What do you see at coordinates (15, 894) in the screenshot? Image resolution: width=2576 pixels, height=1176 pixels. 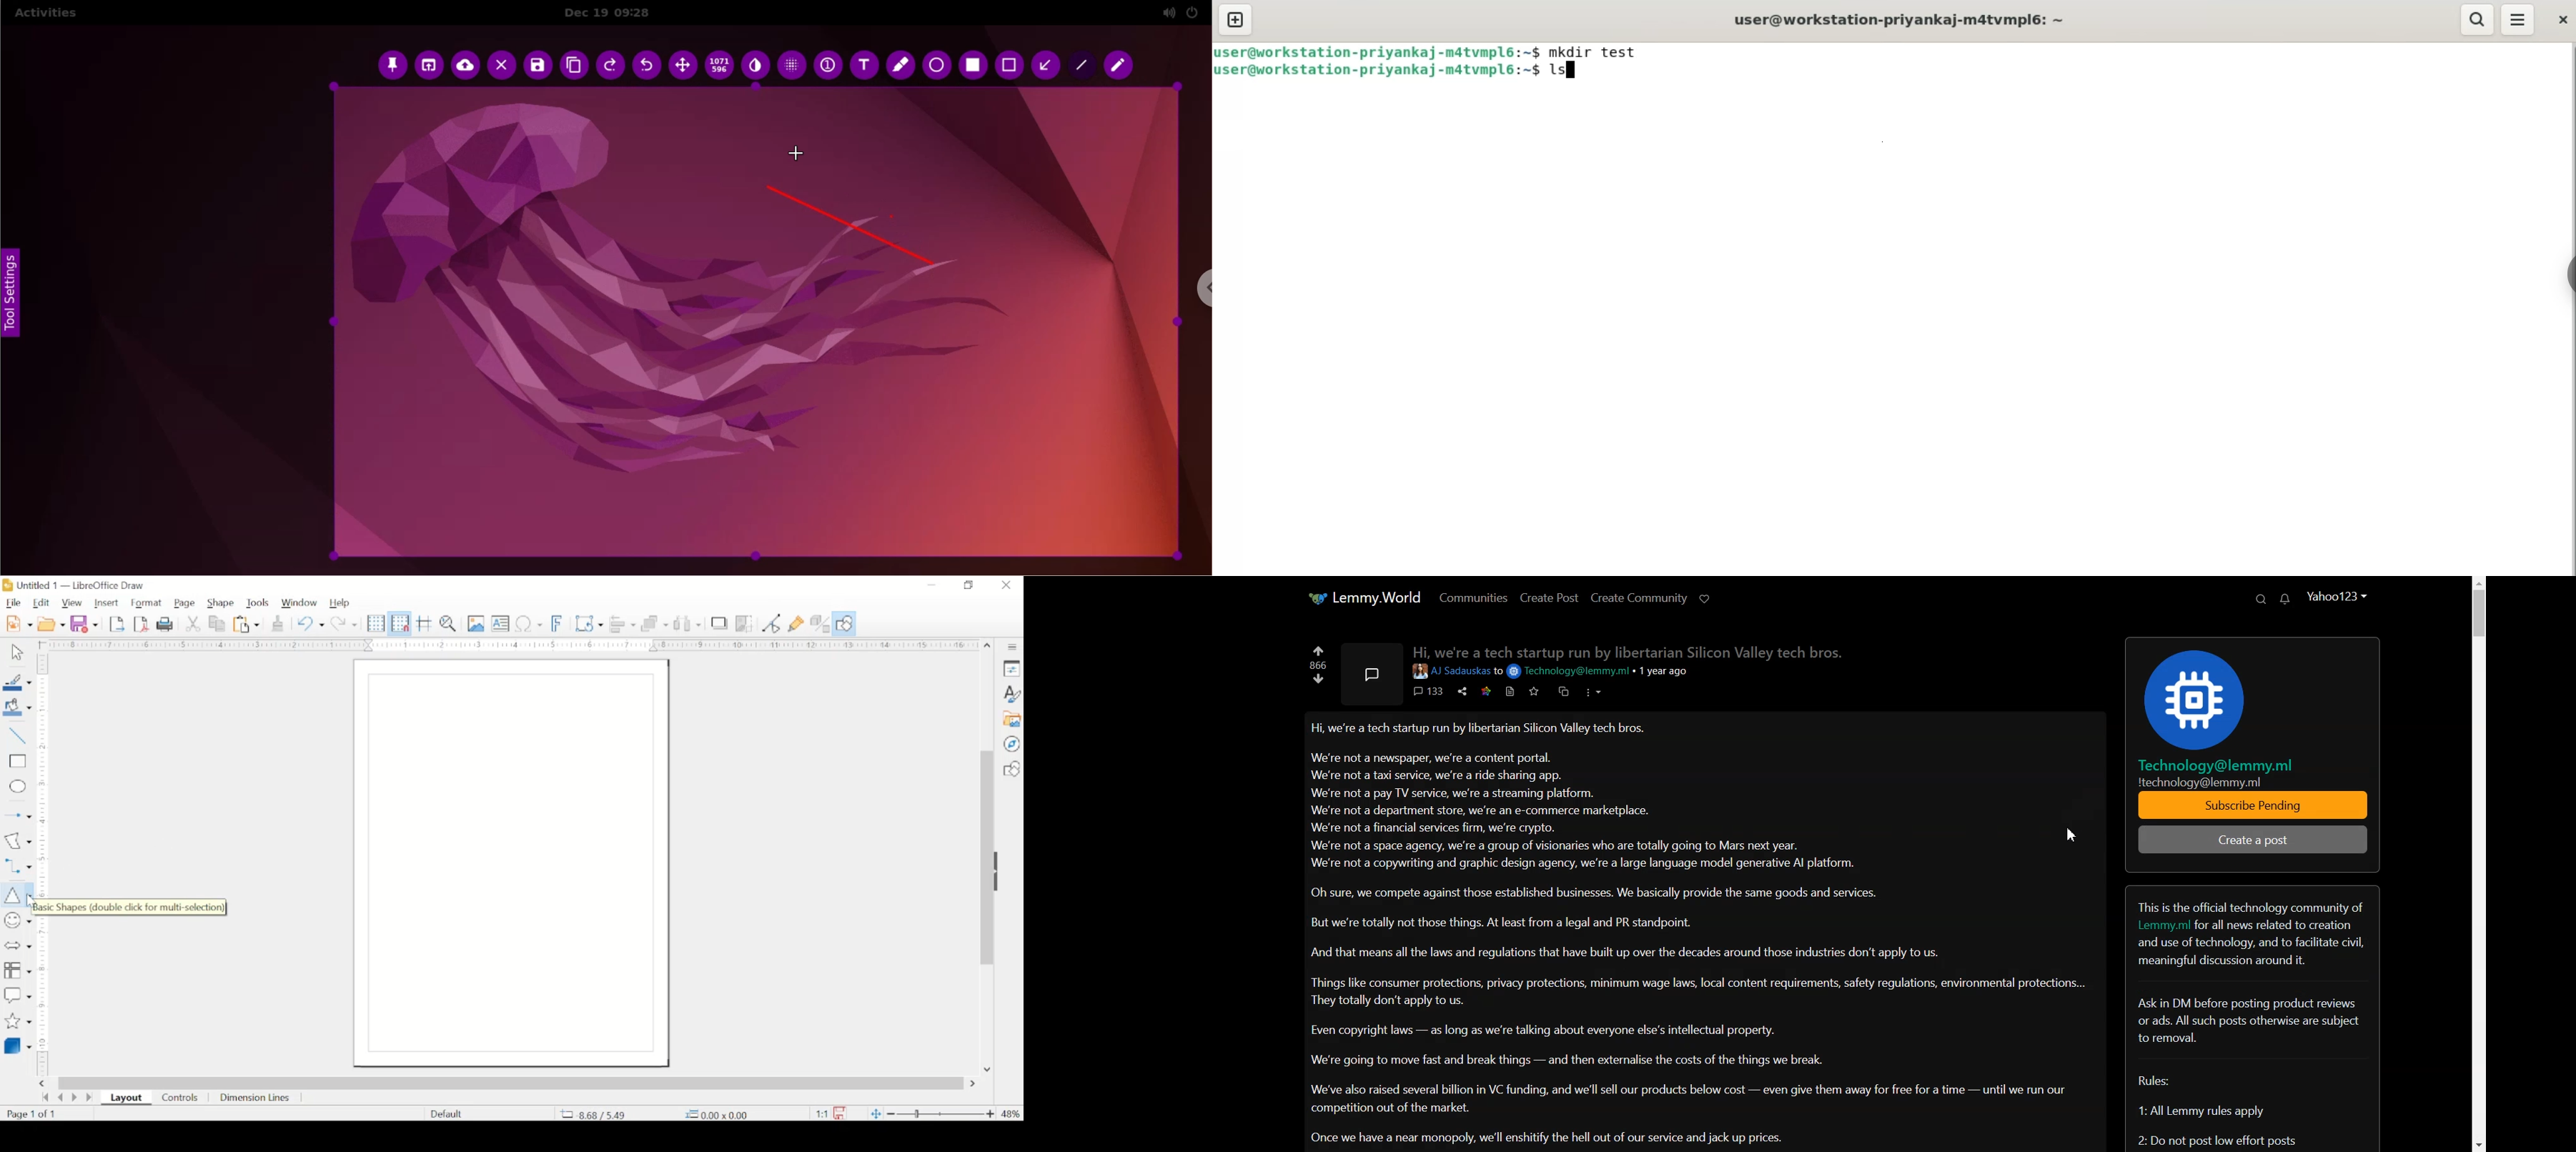 I see `insert triangle` at bounding box center [15, 894].